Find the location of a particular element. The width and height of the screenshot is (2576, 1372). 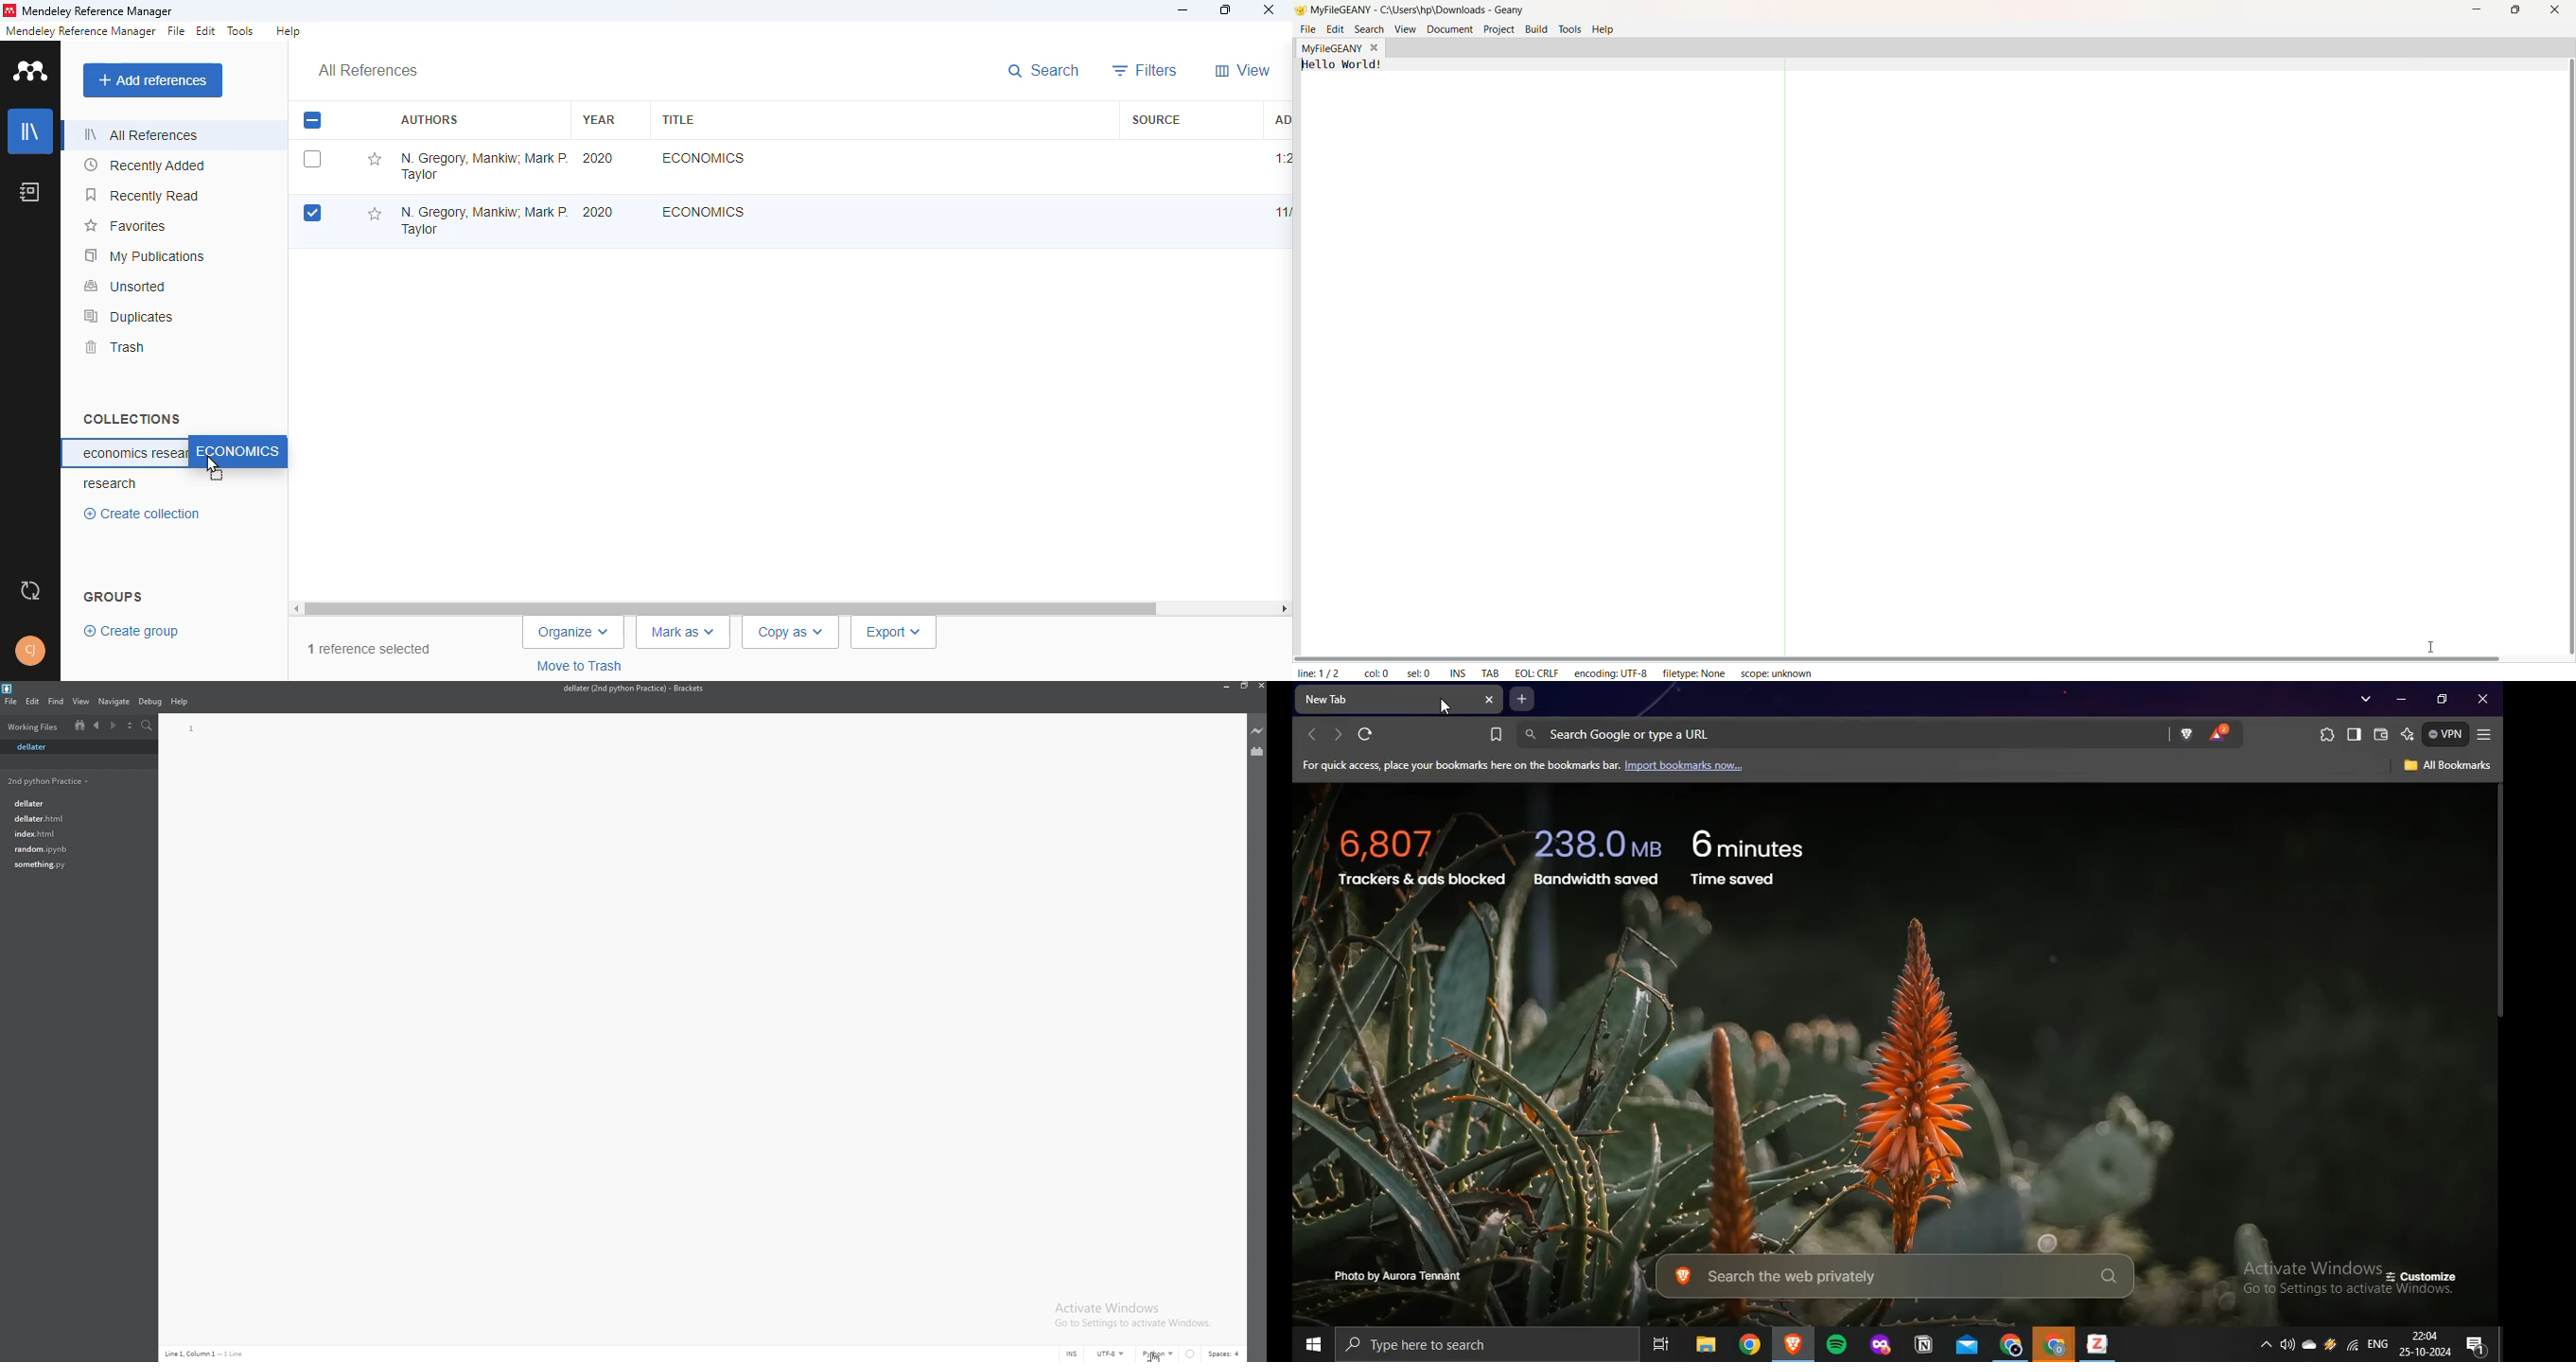

add this reference to favorites is located at coordinates (374, 215).